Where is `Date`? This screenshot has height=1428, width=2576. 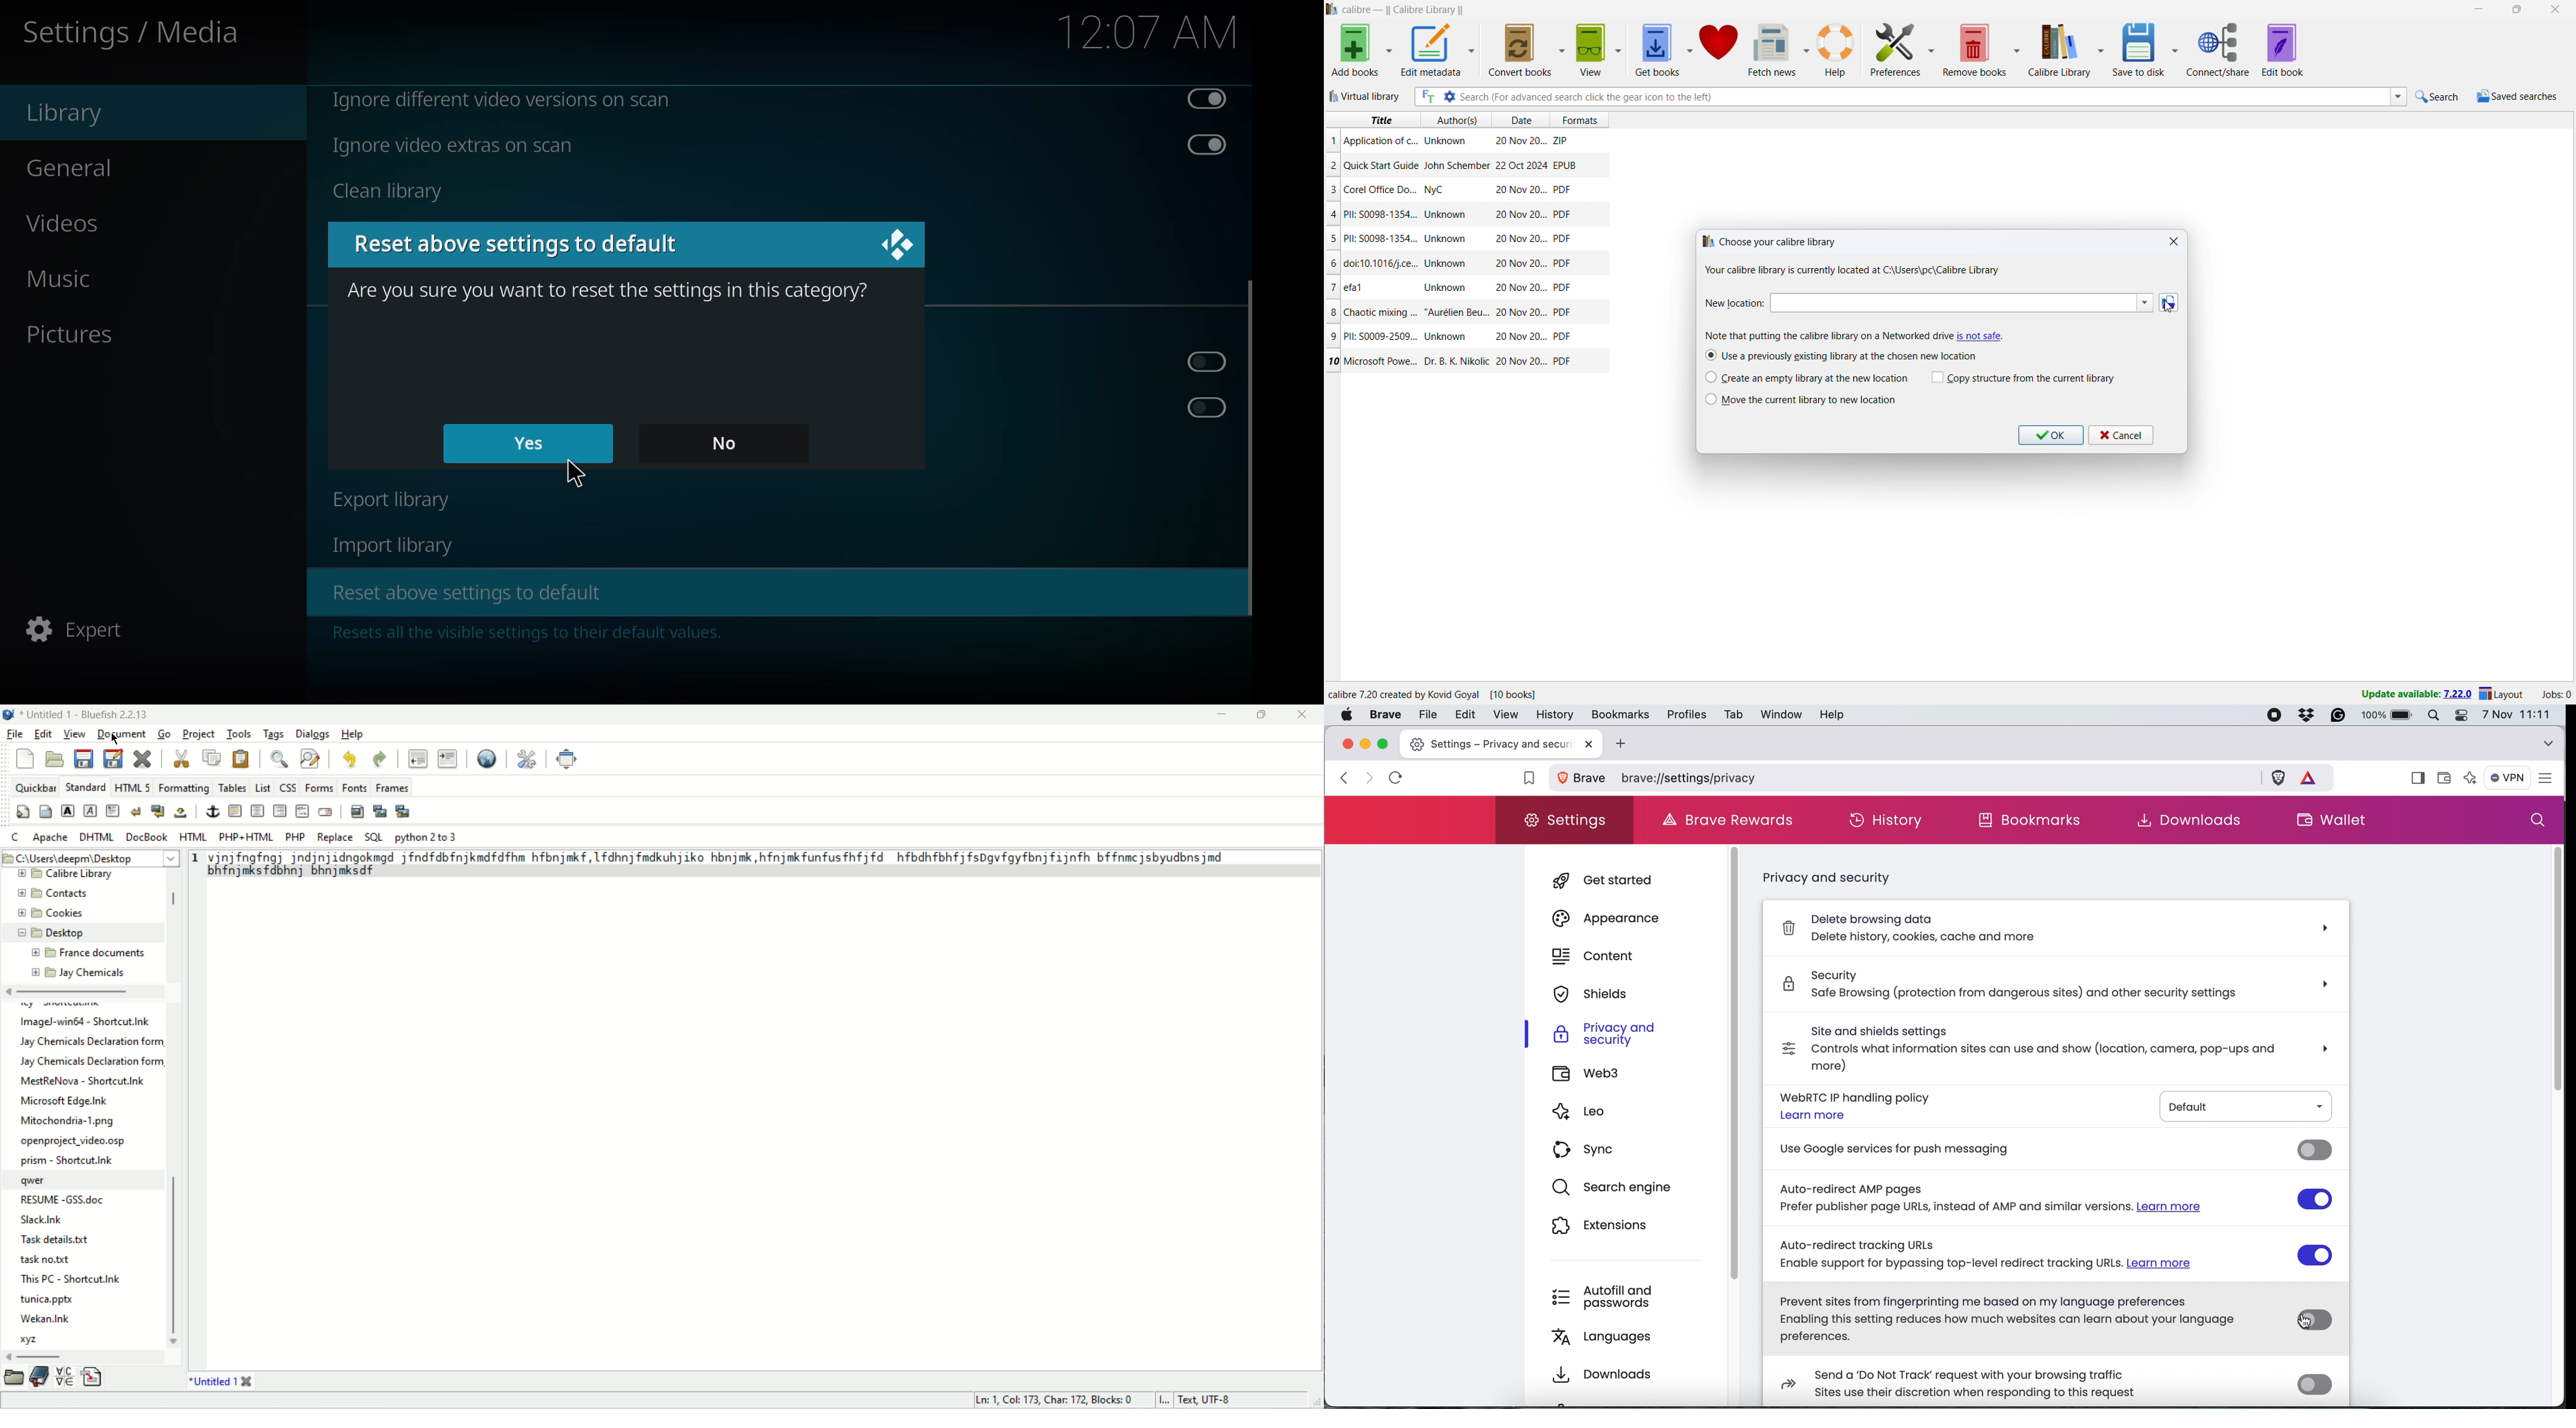 Date is located at coordinates (1520, 165).